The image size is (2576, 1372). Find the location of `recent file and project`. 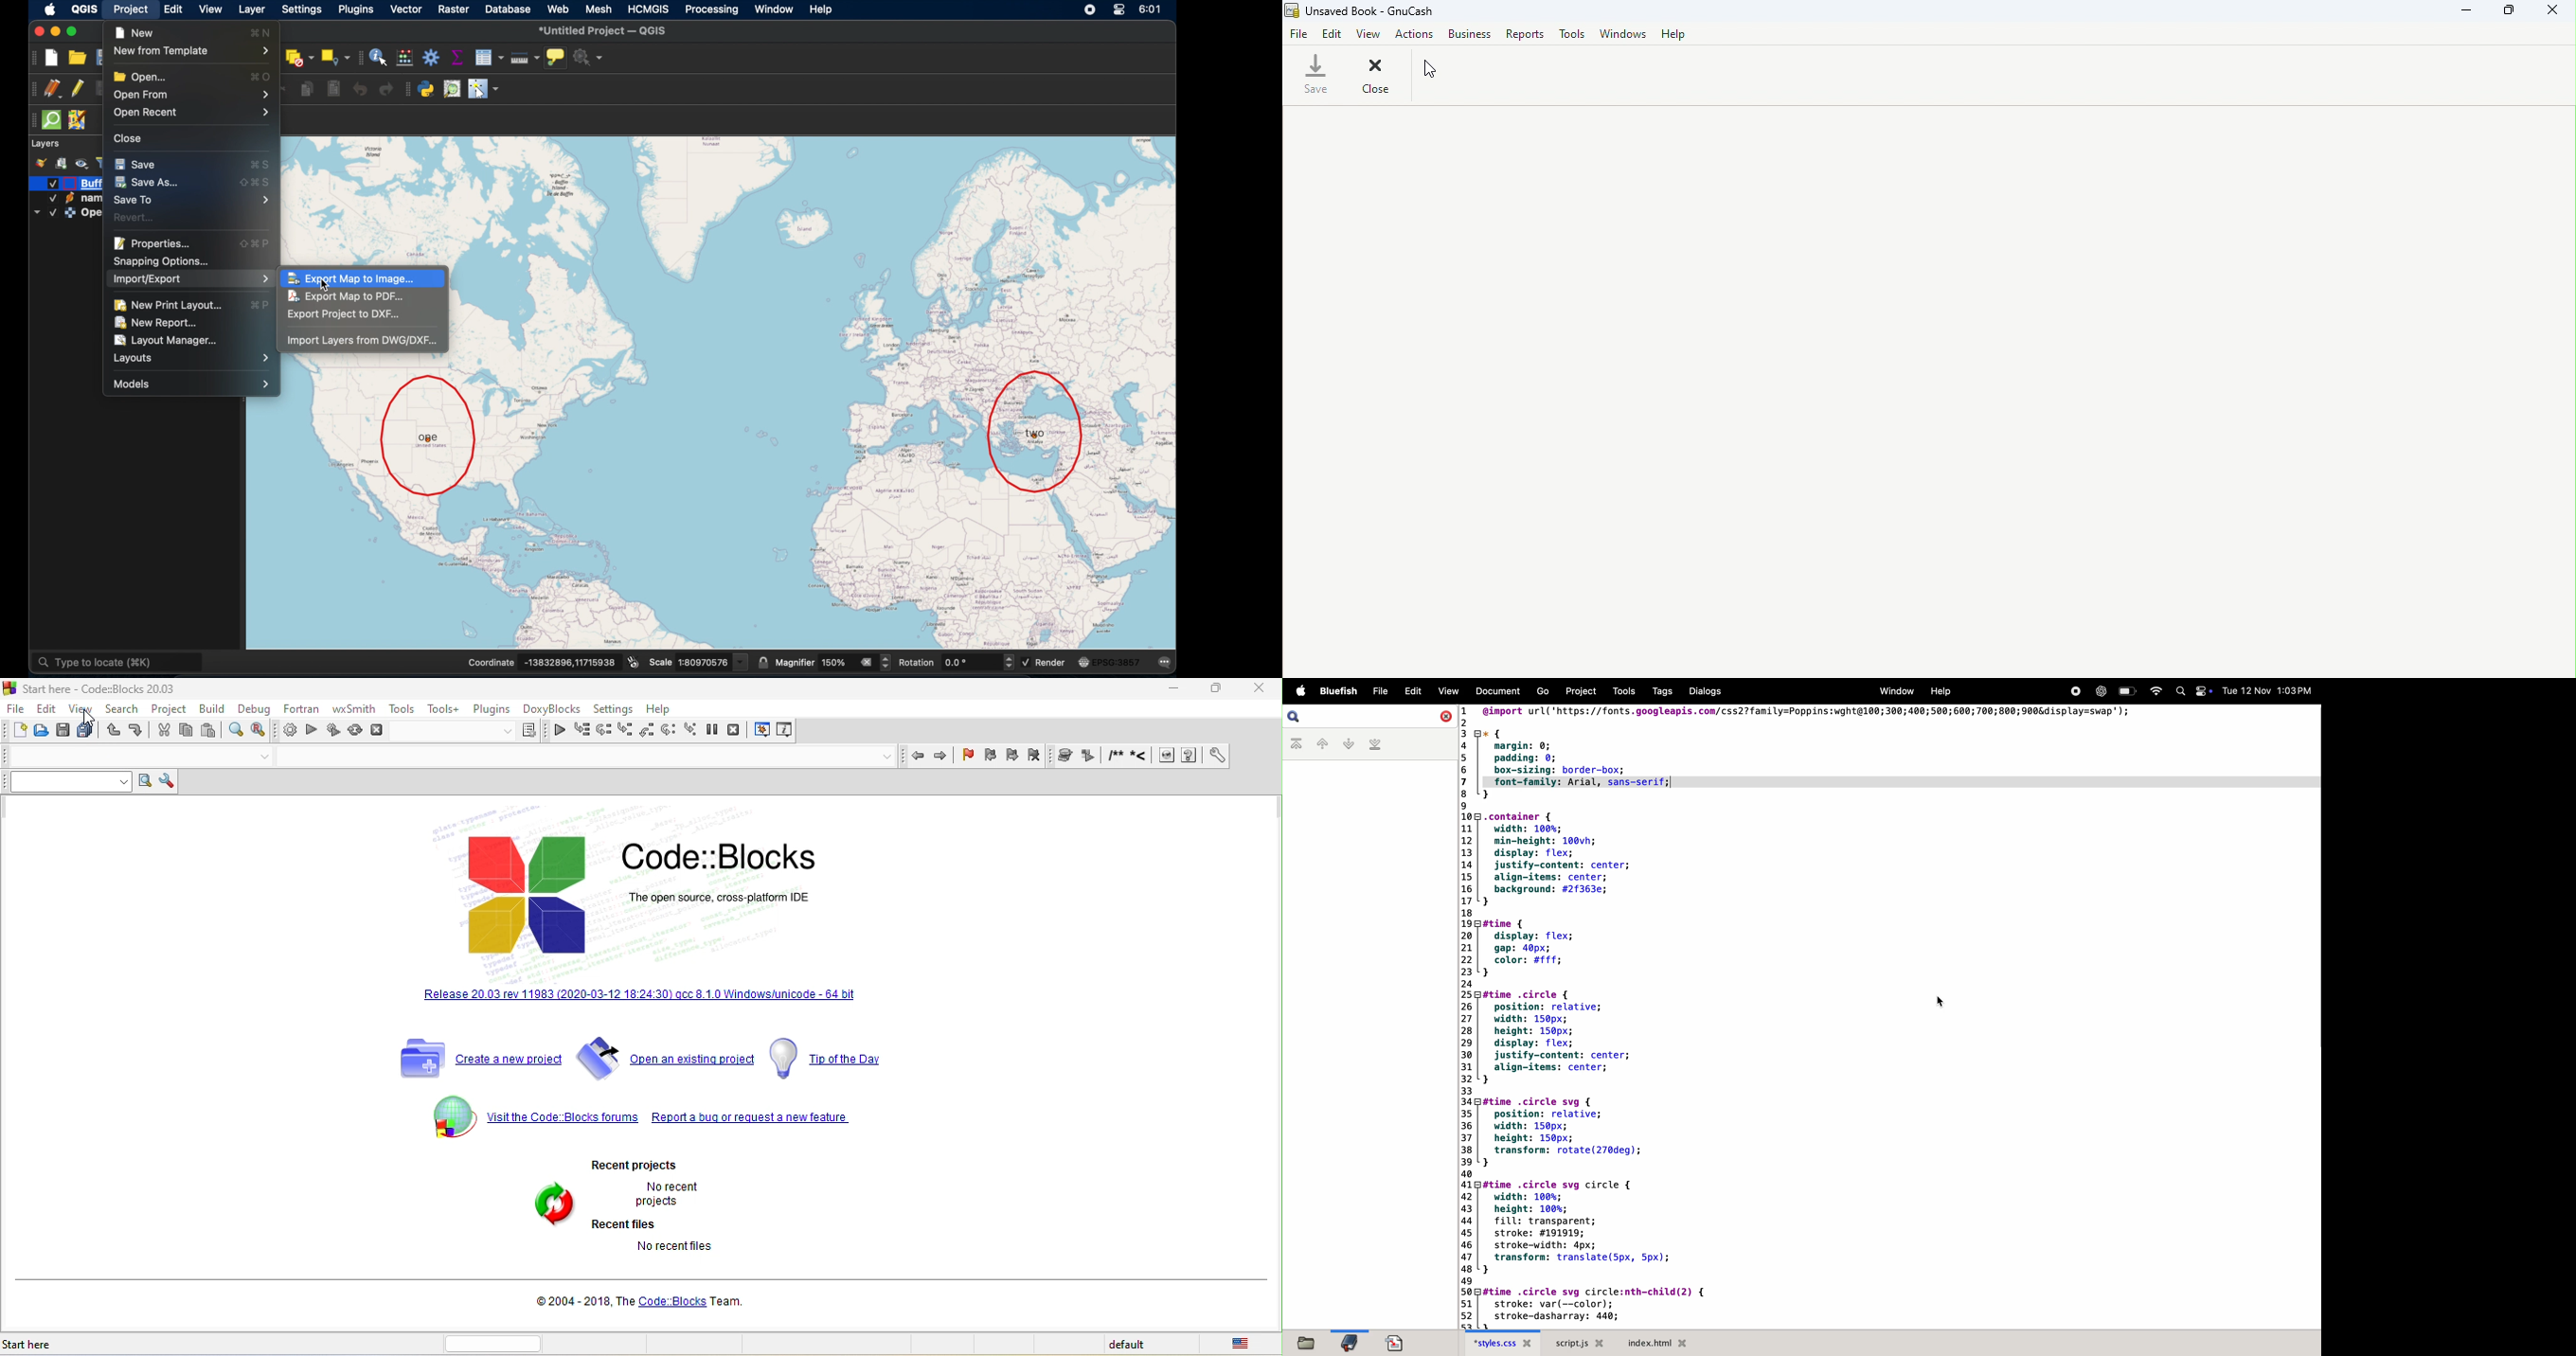

recent file and project is located at coordinates (548, 1206).